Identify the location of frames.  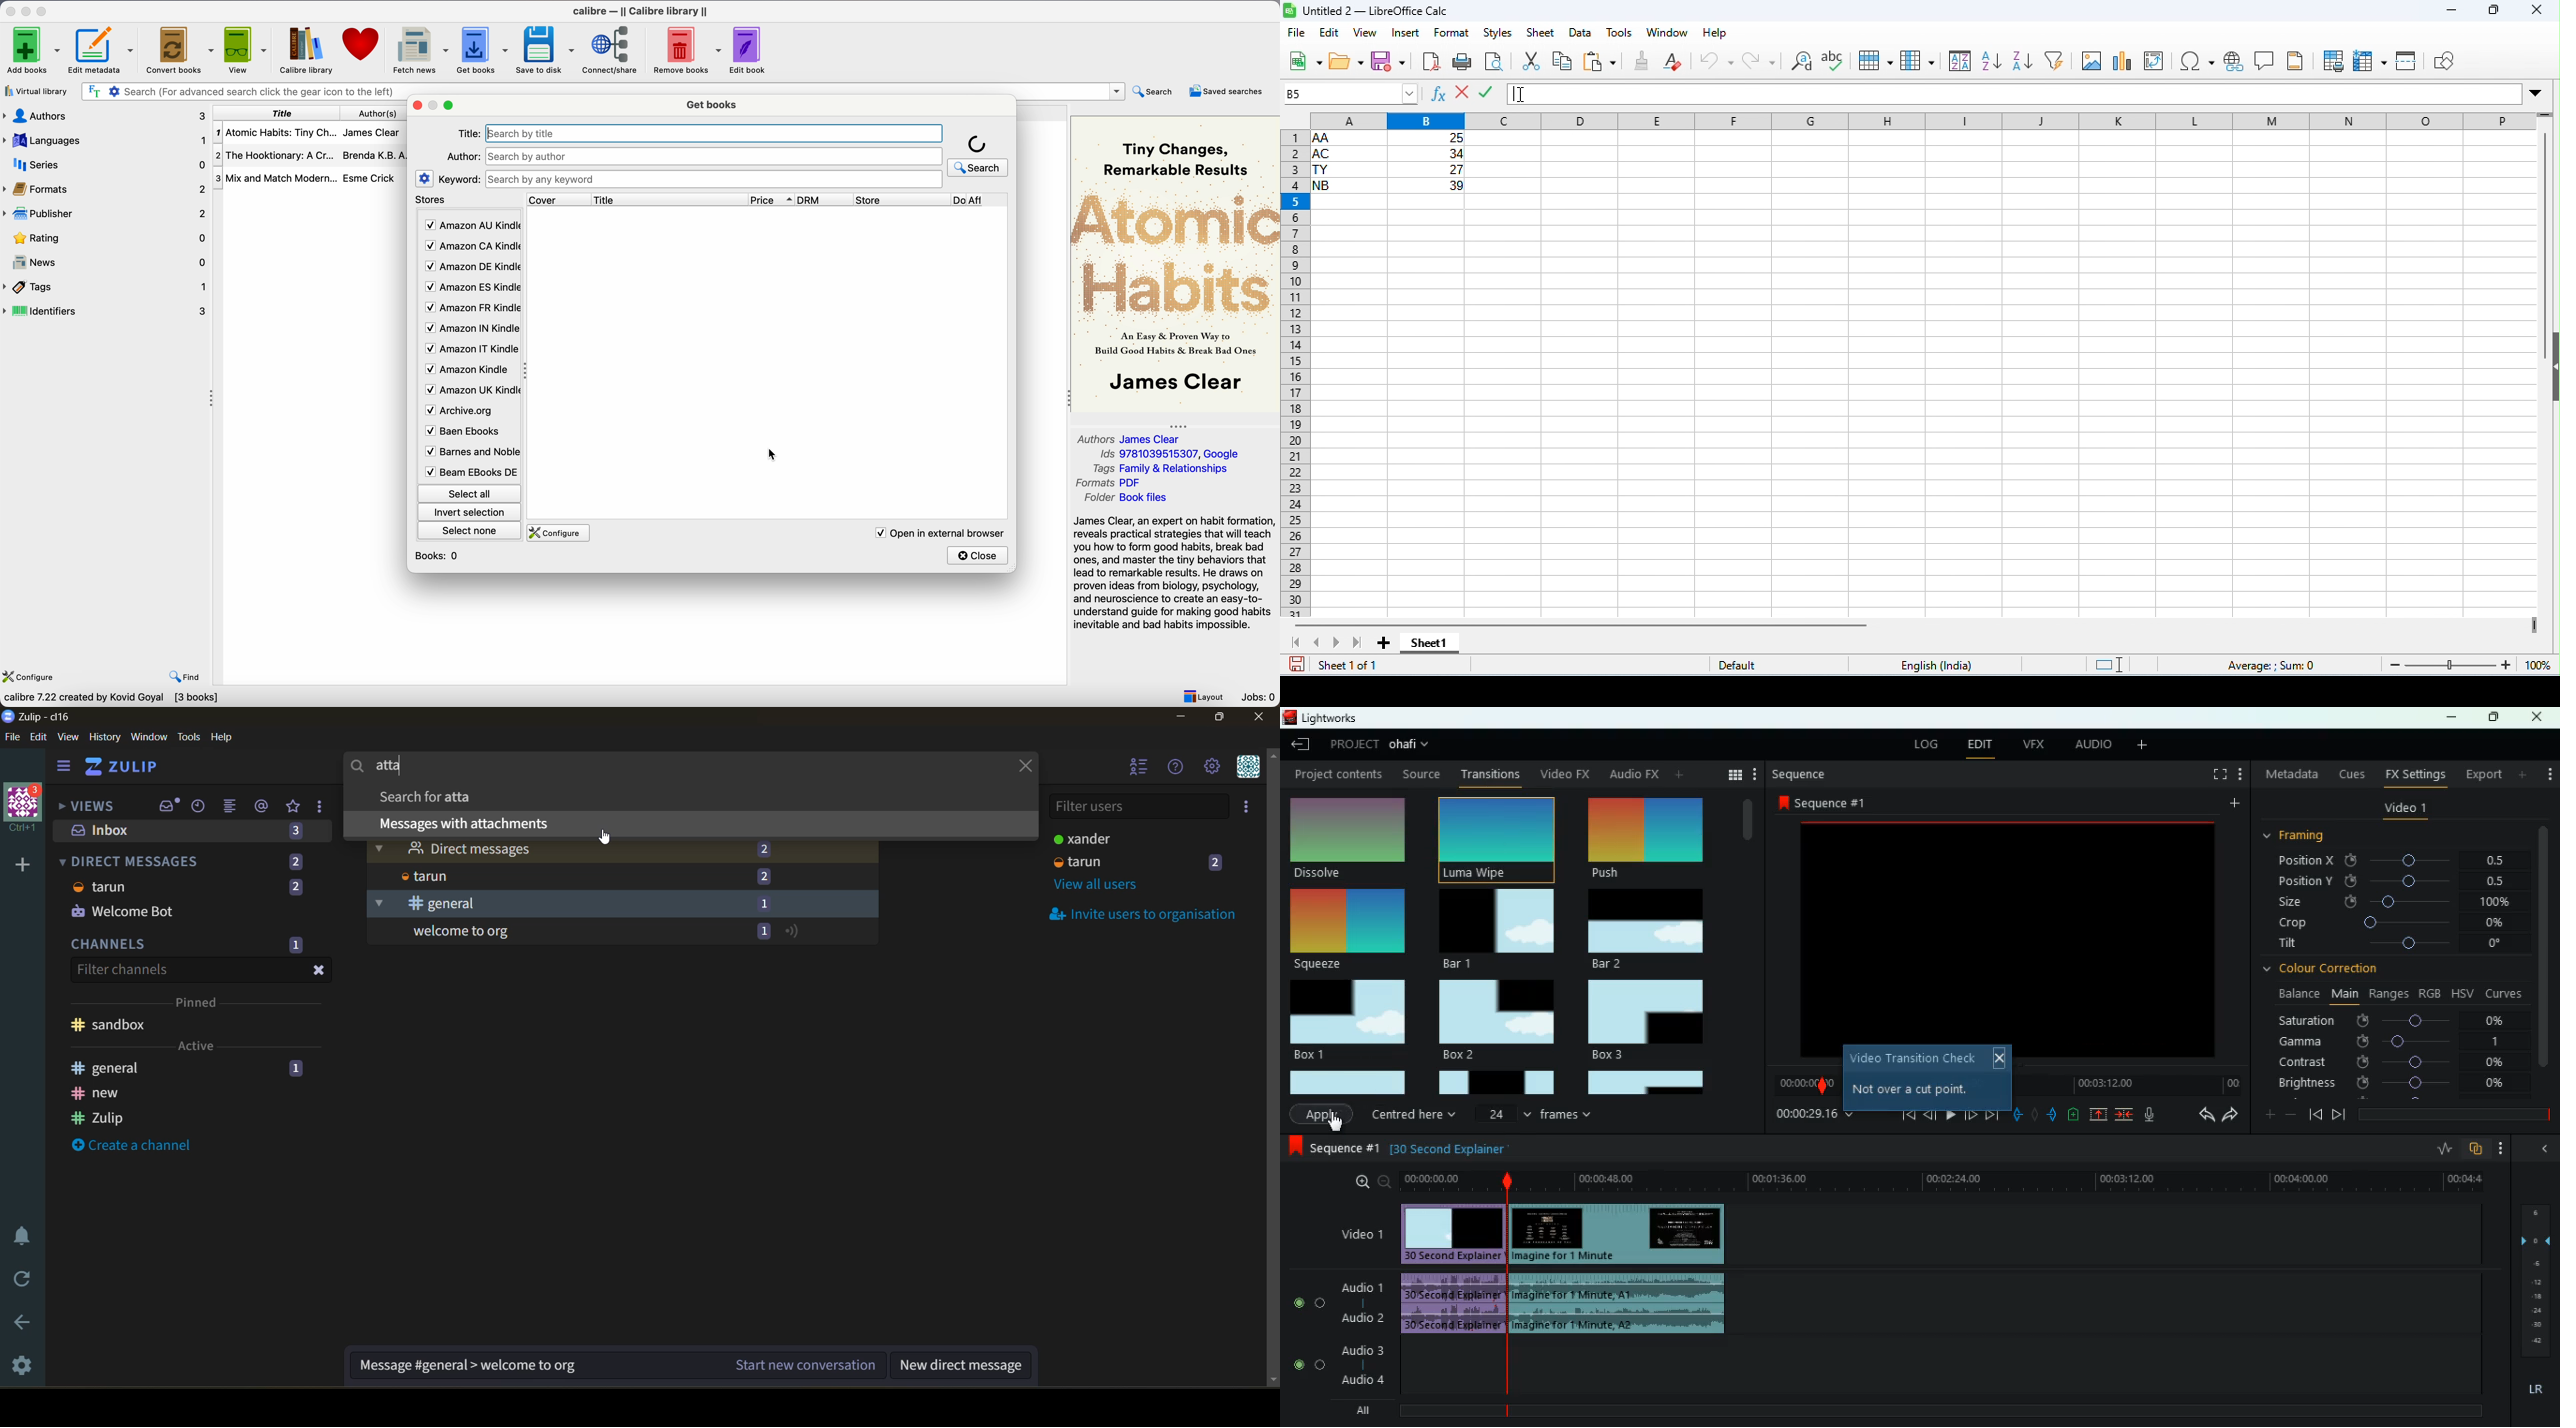
(1569, 1113).